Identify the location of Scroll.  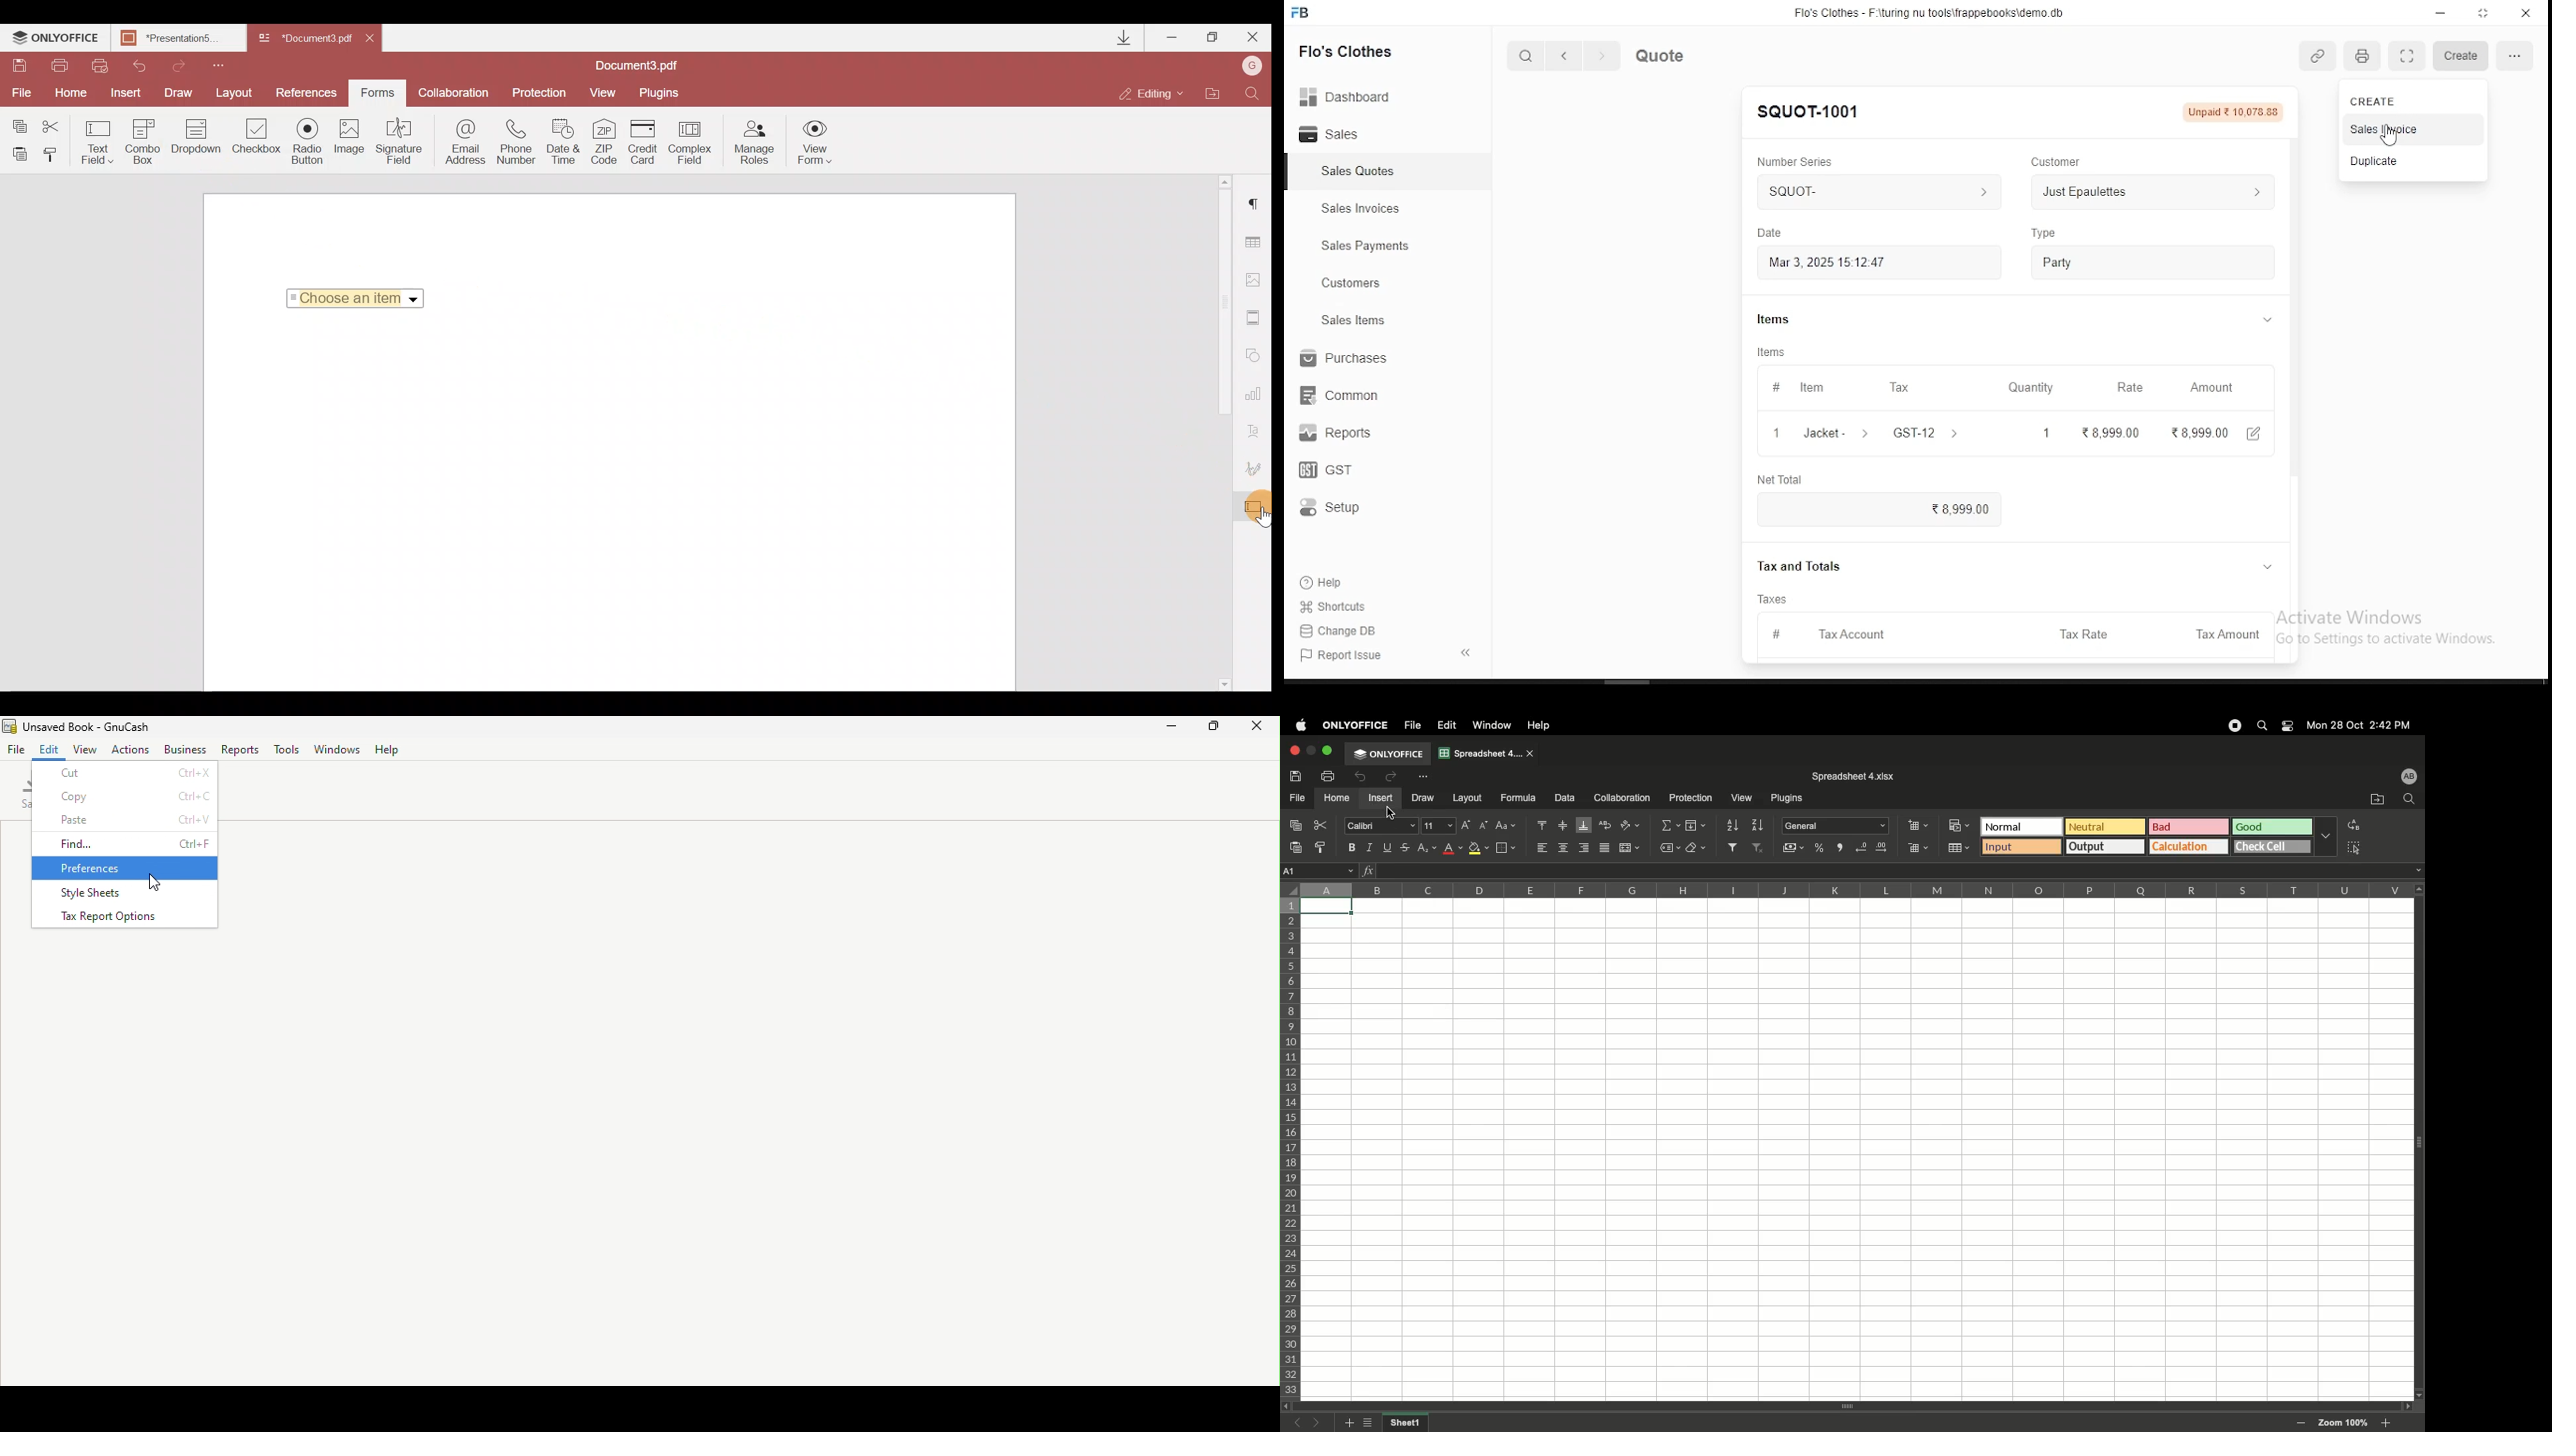
(1847, 1407).